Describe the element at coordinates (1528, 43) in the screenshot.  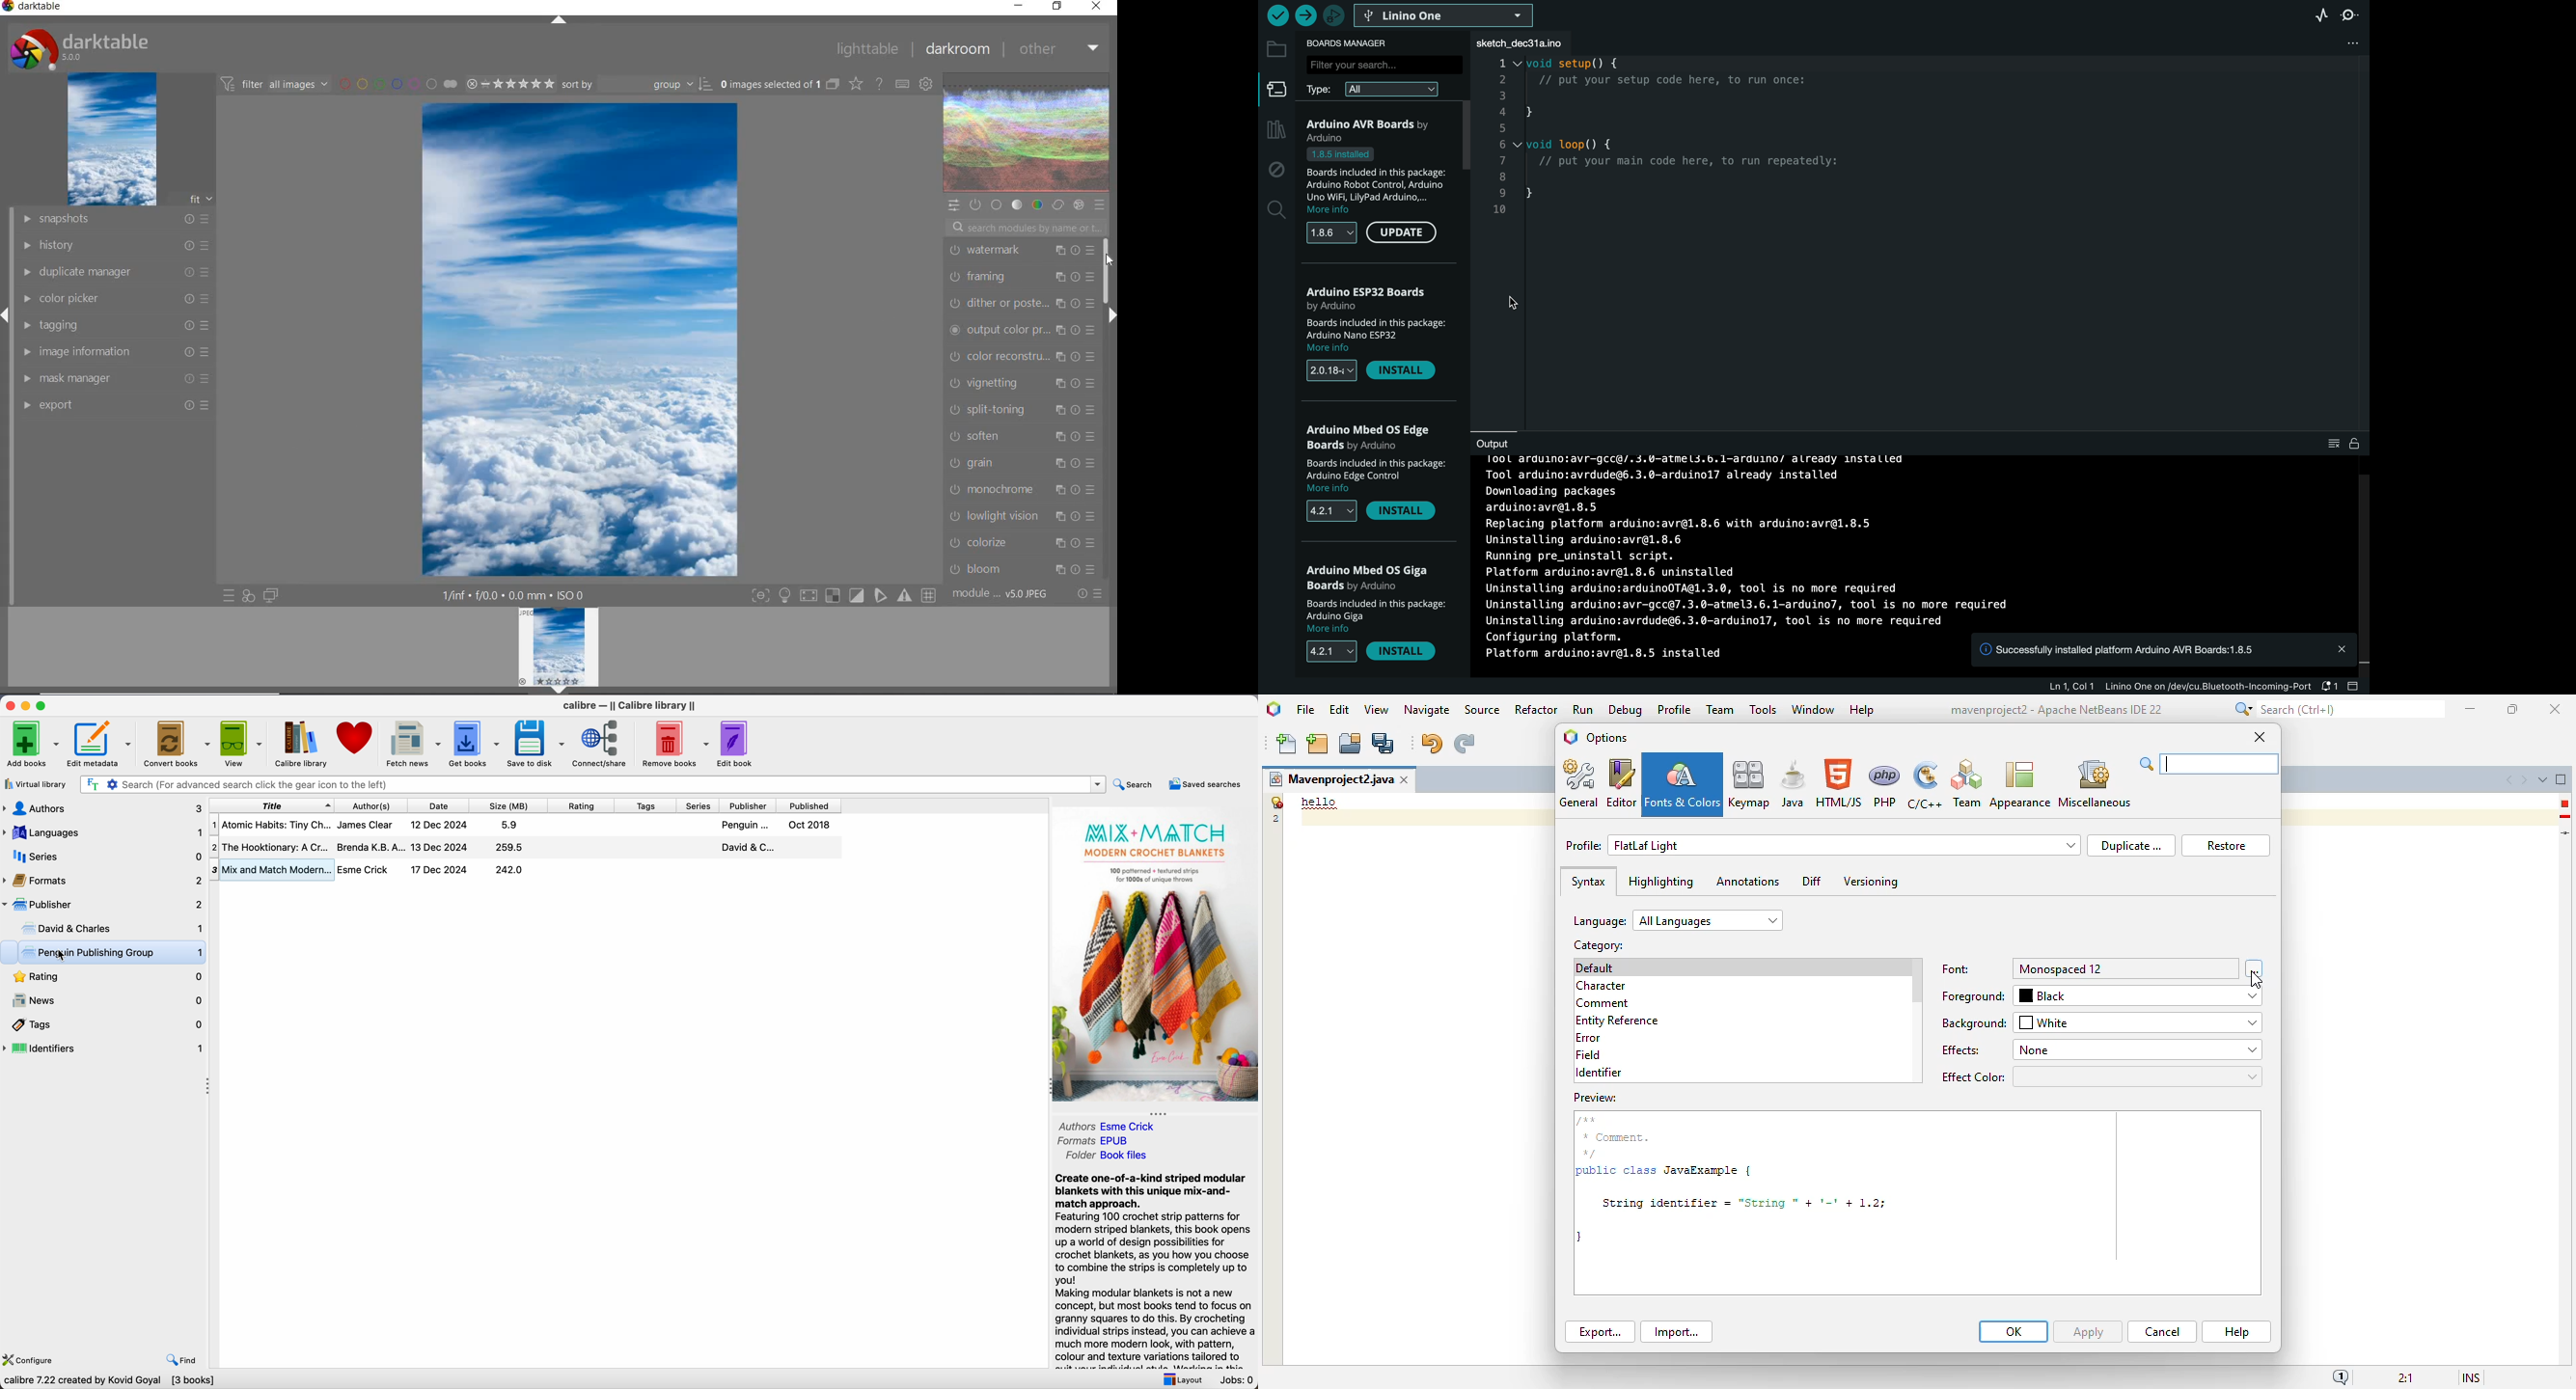
I see `file tab` at that location.